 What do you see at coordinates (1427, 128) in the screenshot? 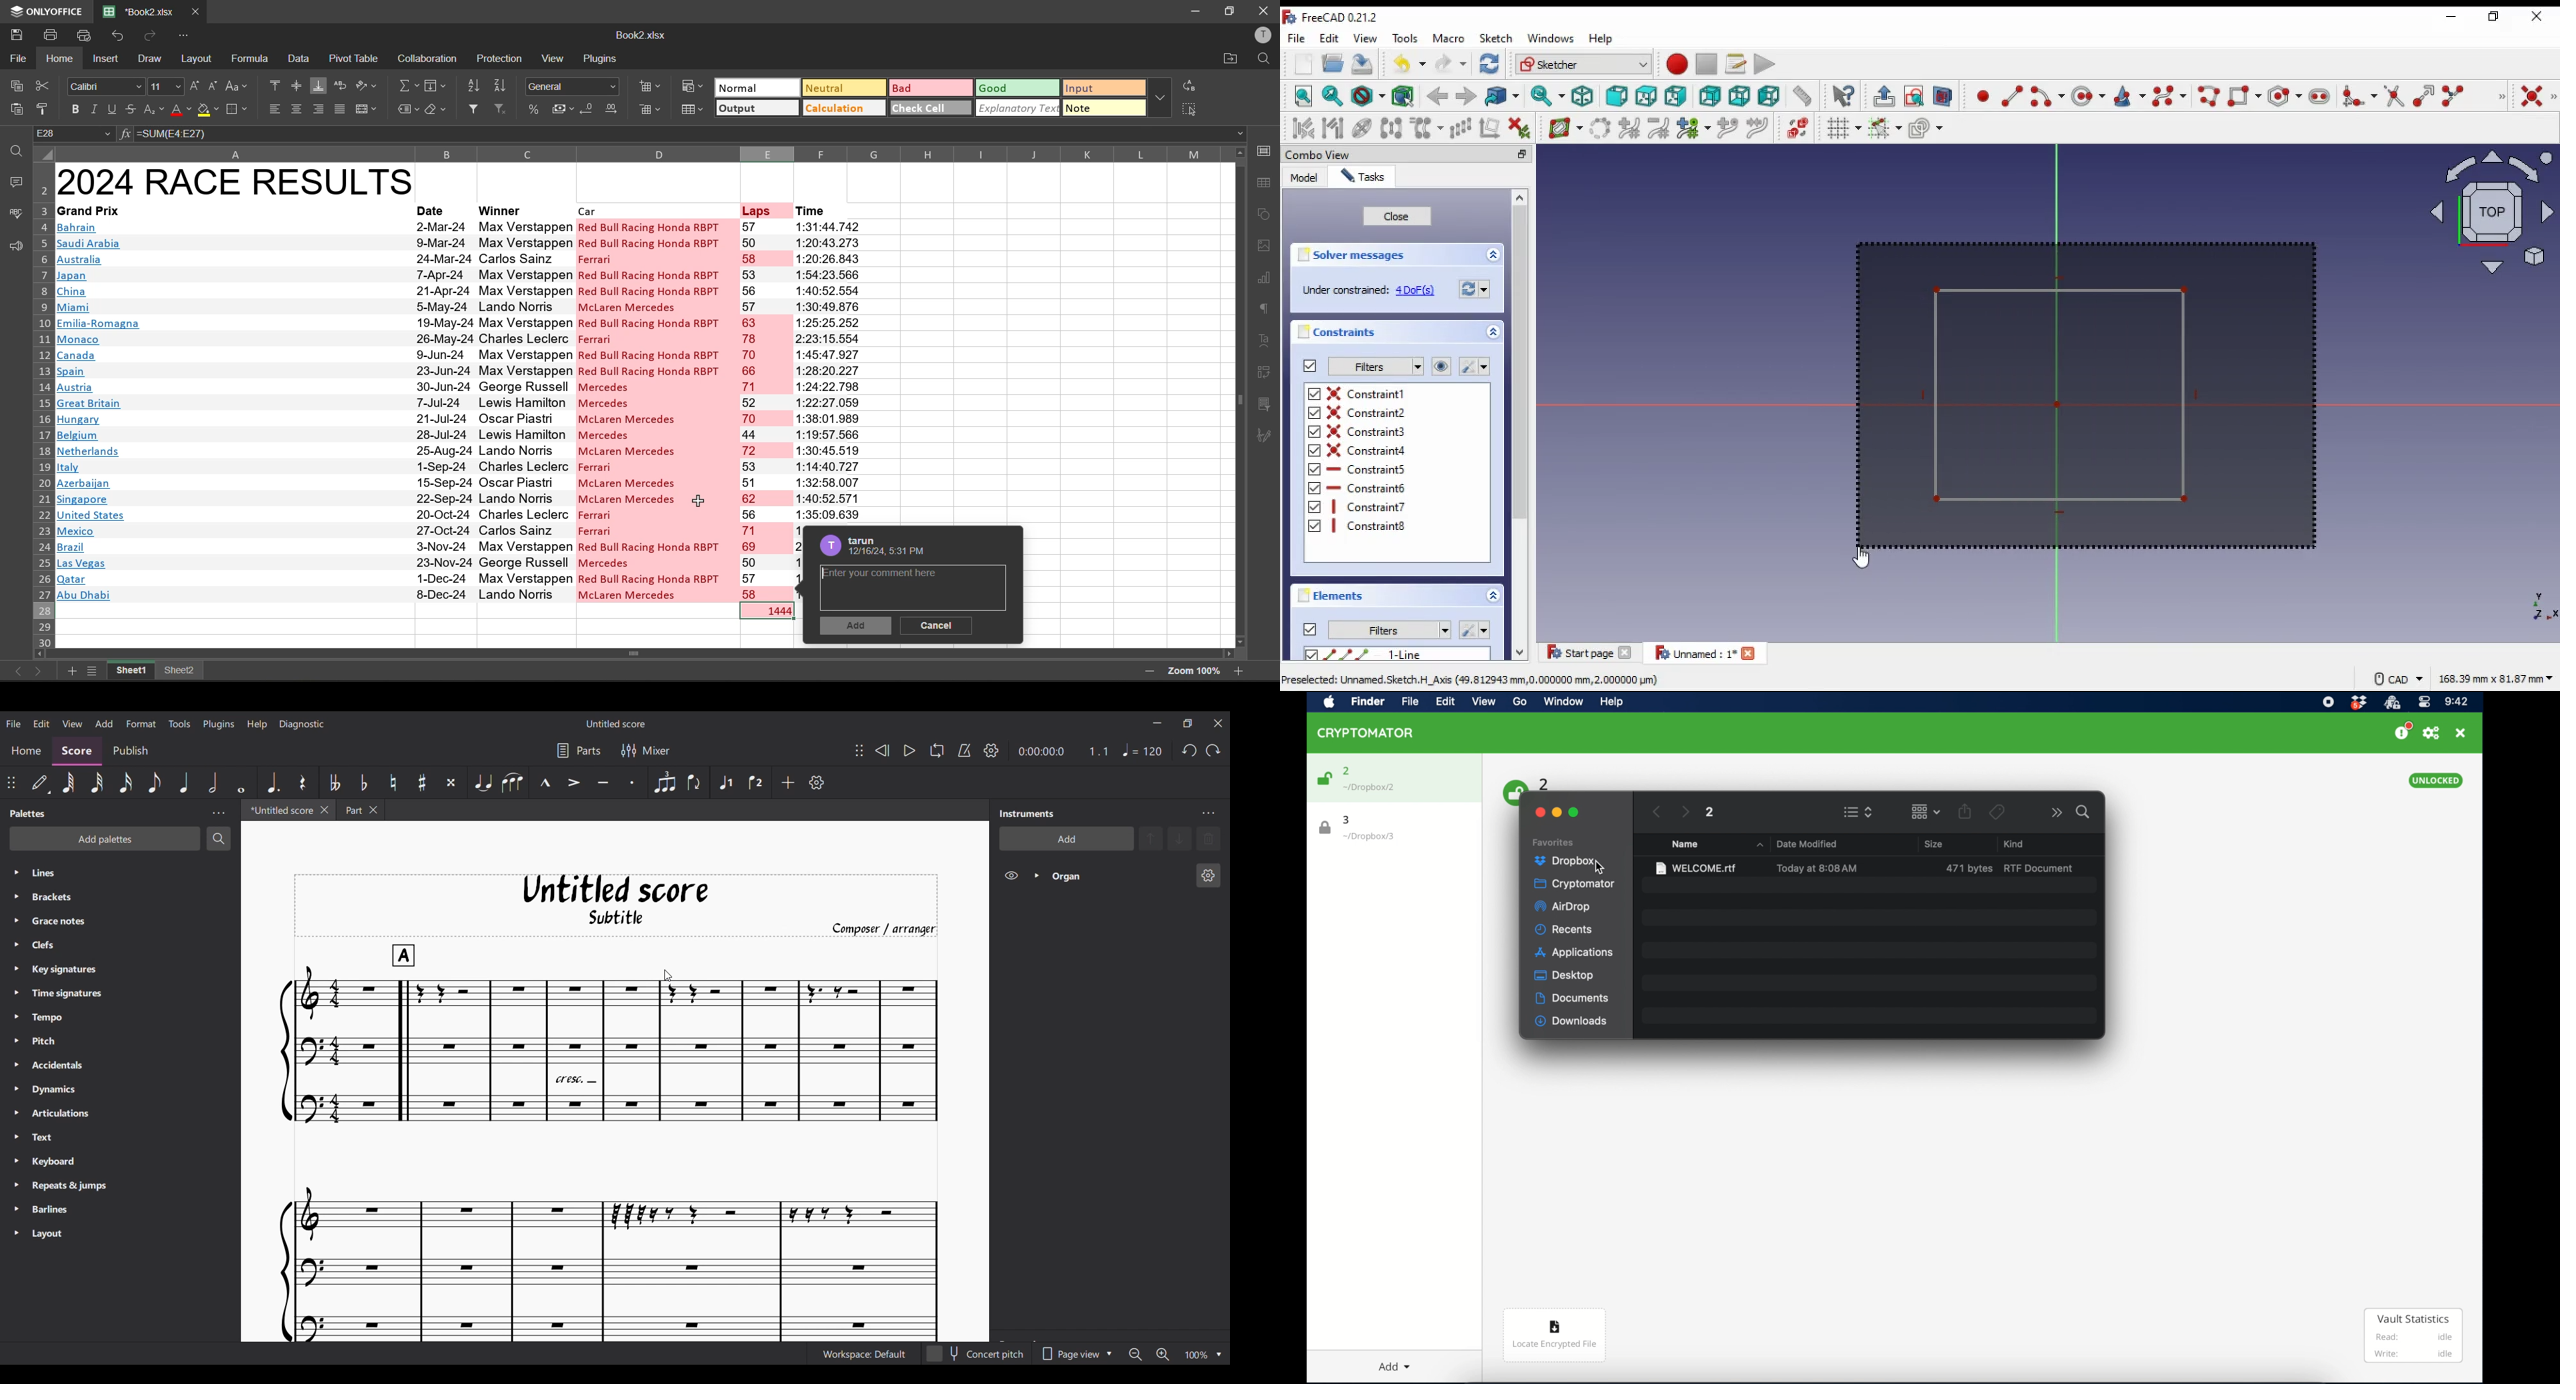
I see `clone` at bounding box center [1427, 128].